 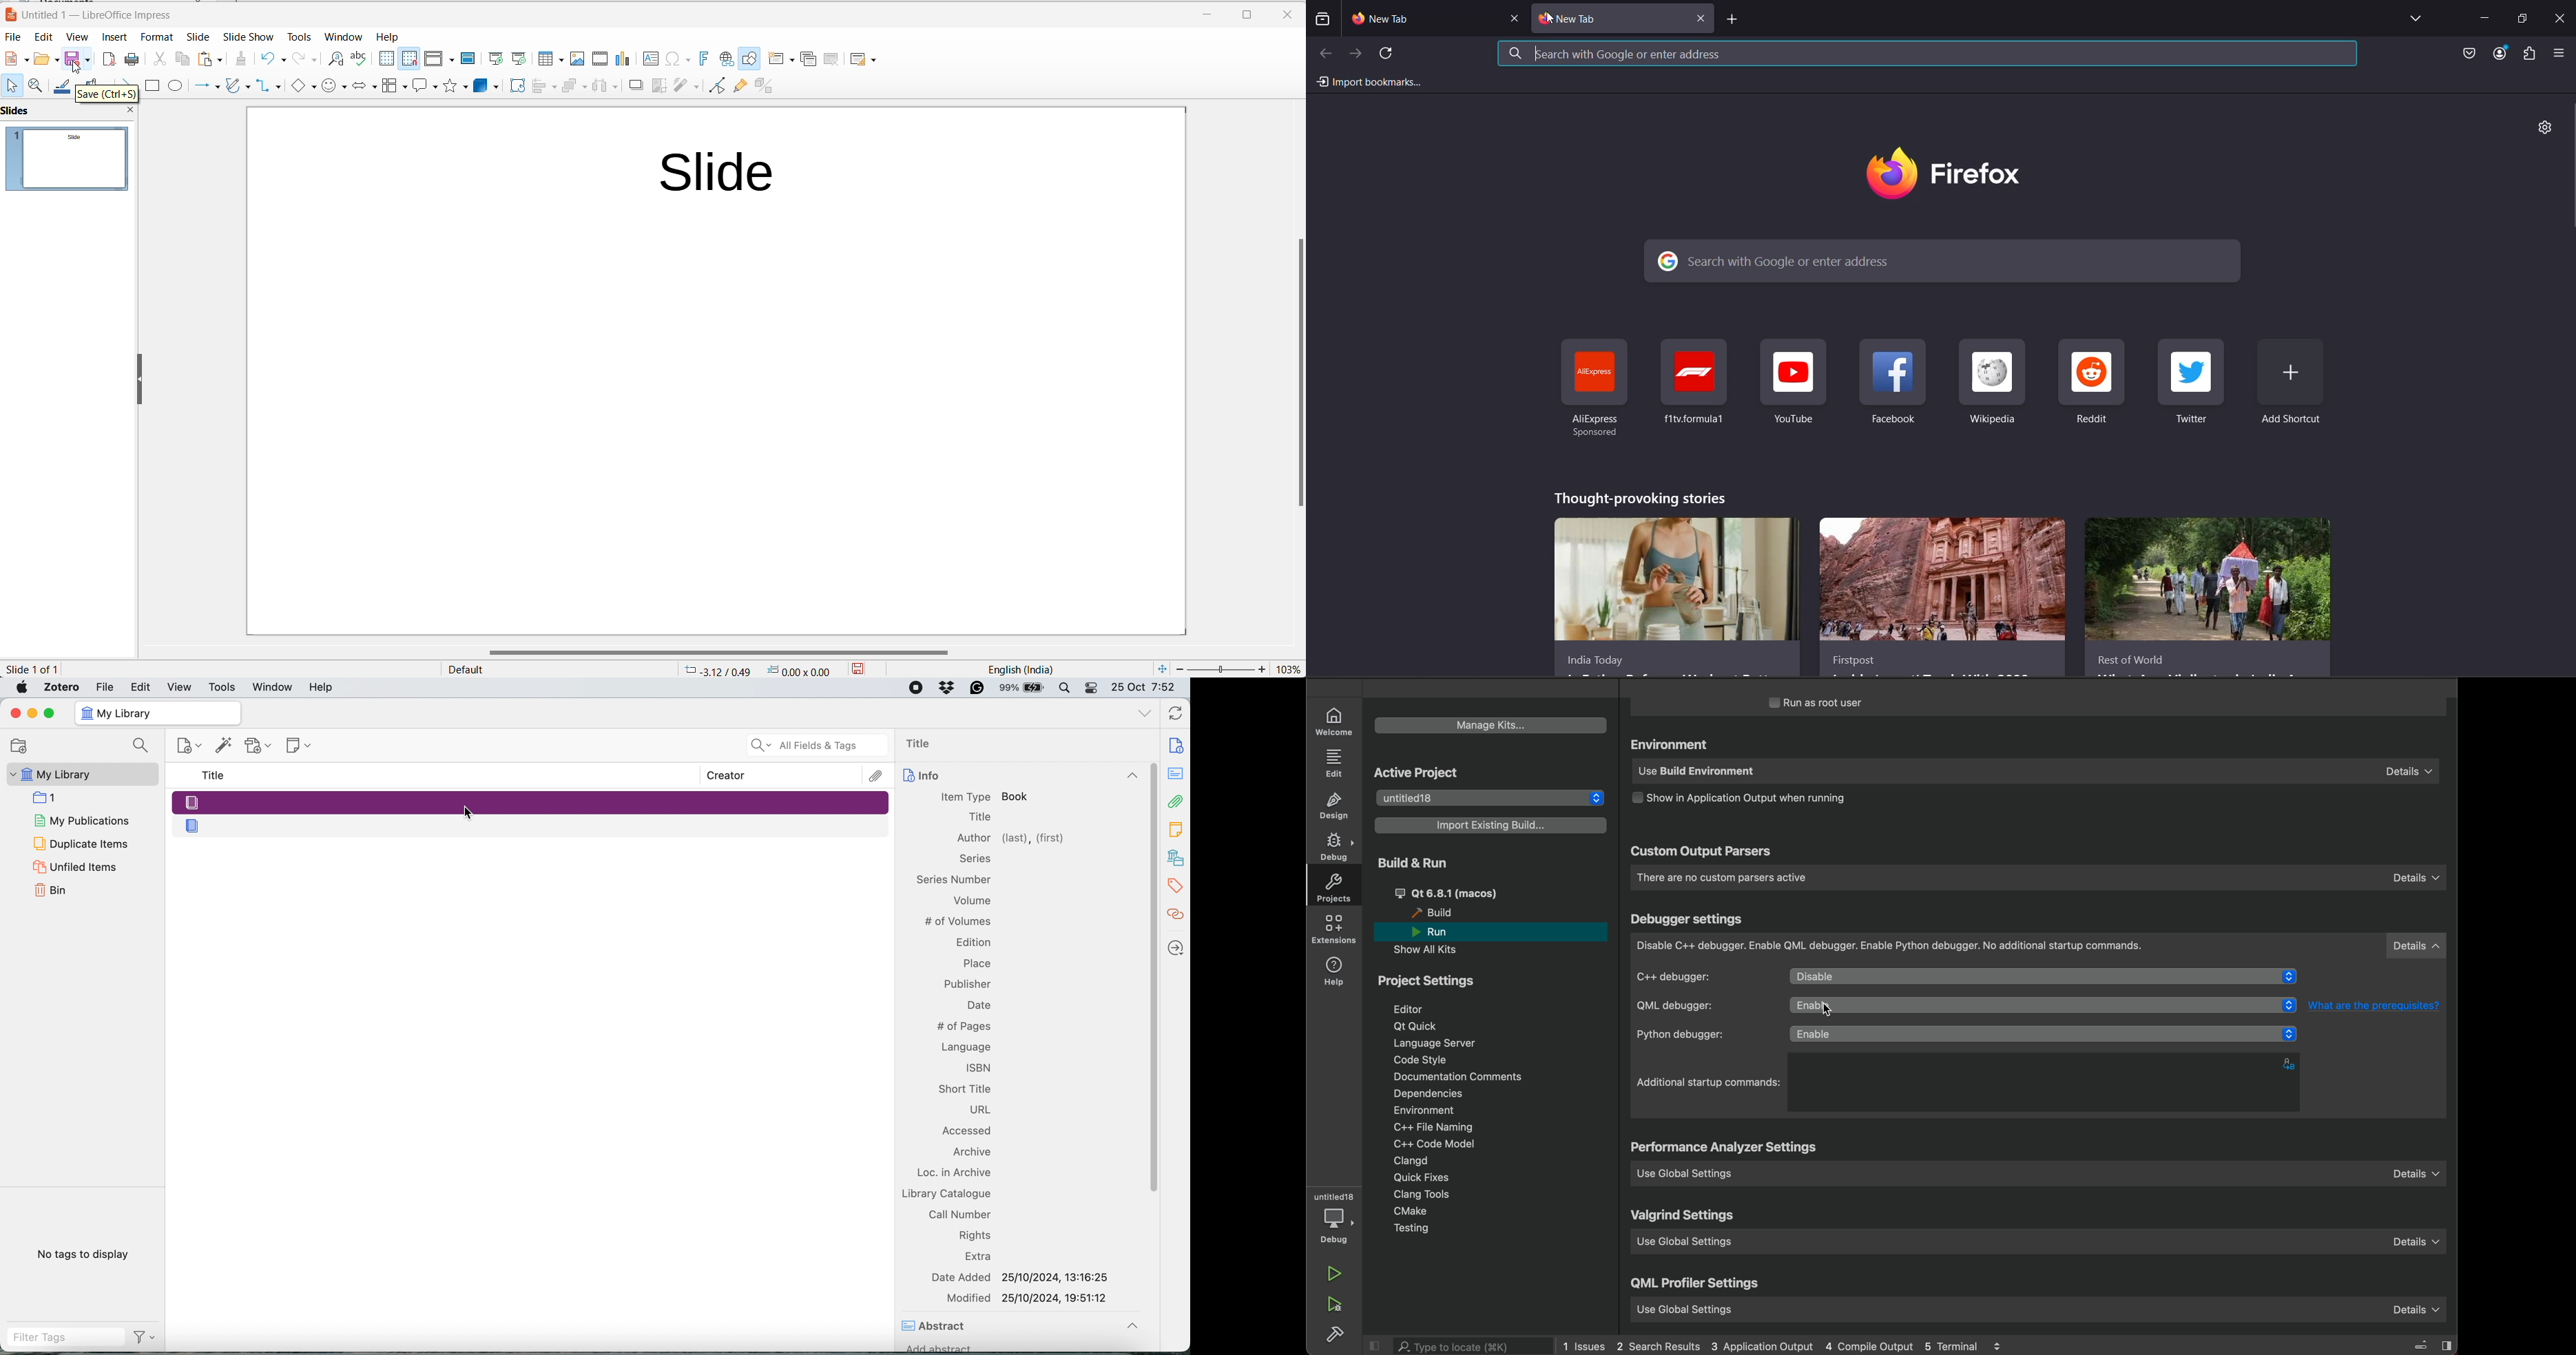 What do you see at coordinates (69, 162) in the screenshot?
I see `slide preview` at bounding box center [69, 162].